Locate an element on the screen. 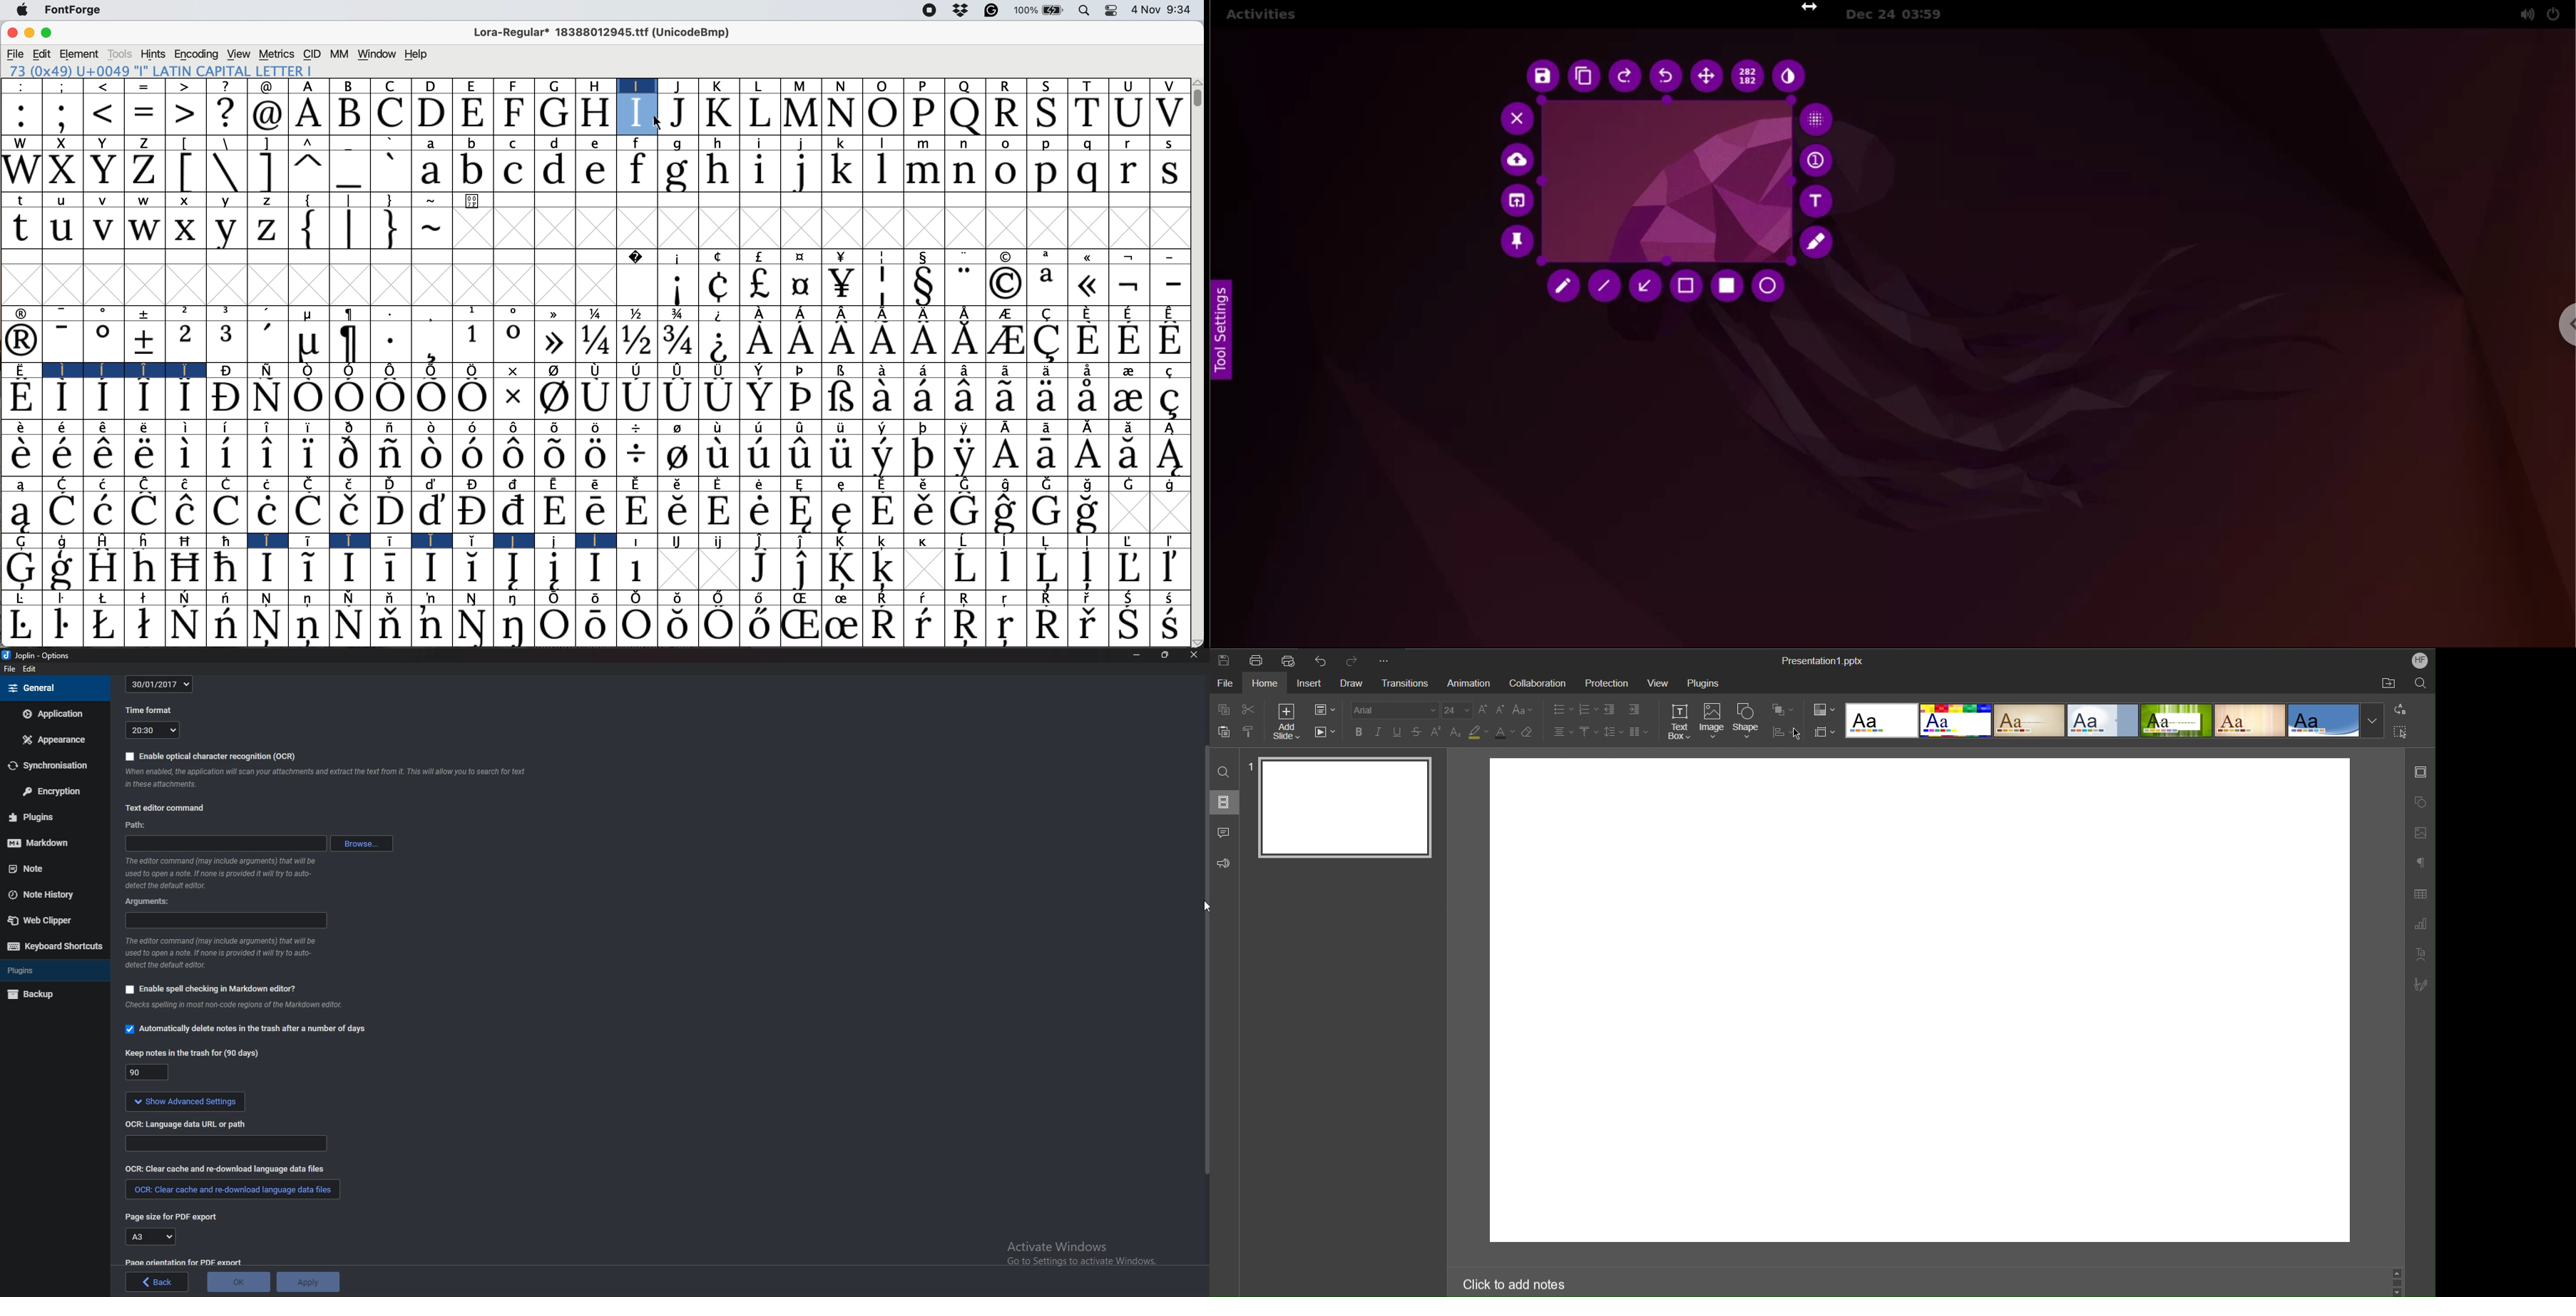 This screenshot has width=2576, height=1316. M is located at coordinates (801, 113).